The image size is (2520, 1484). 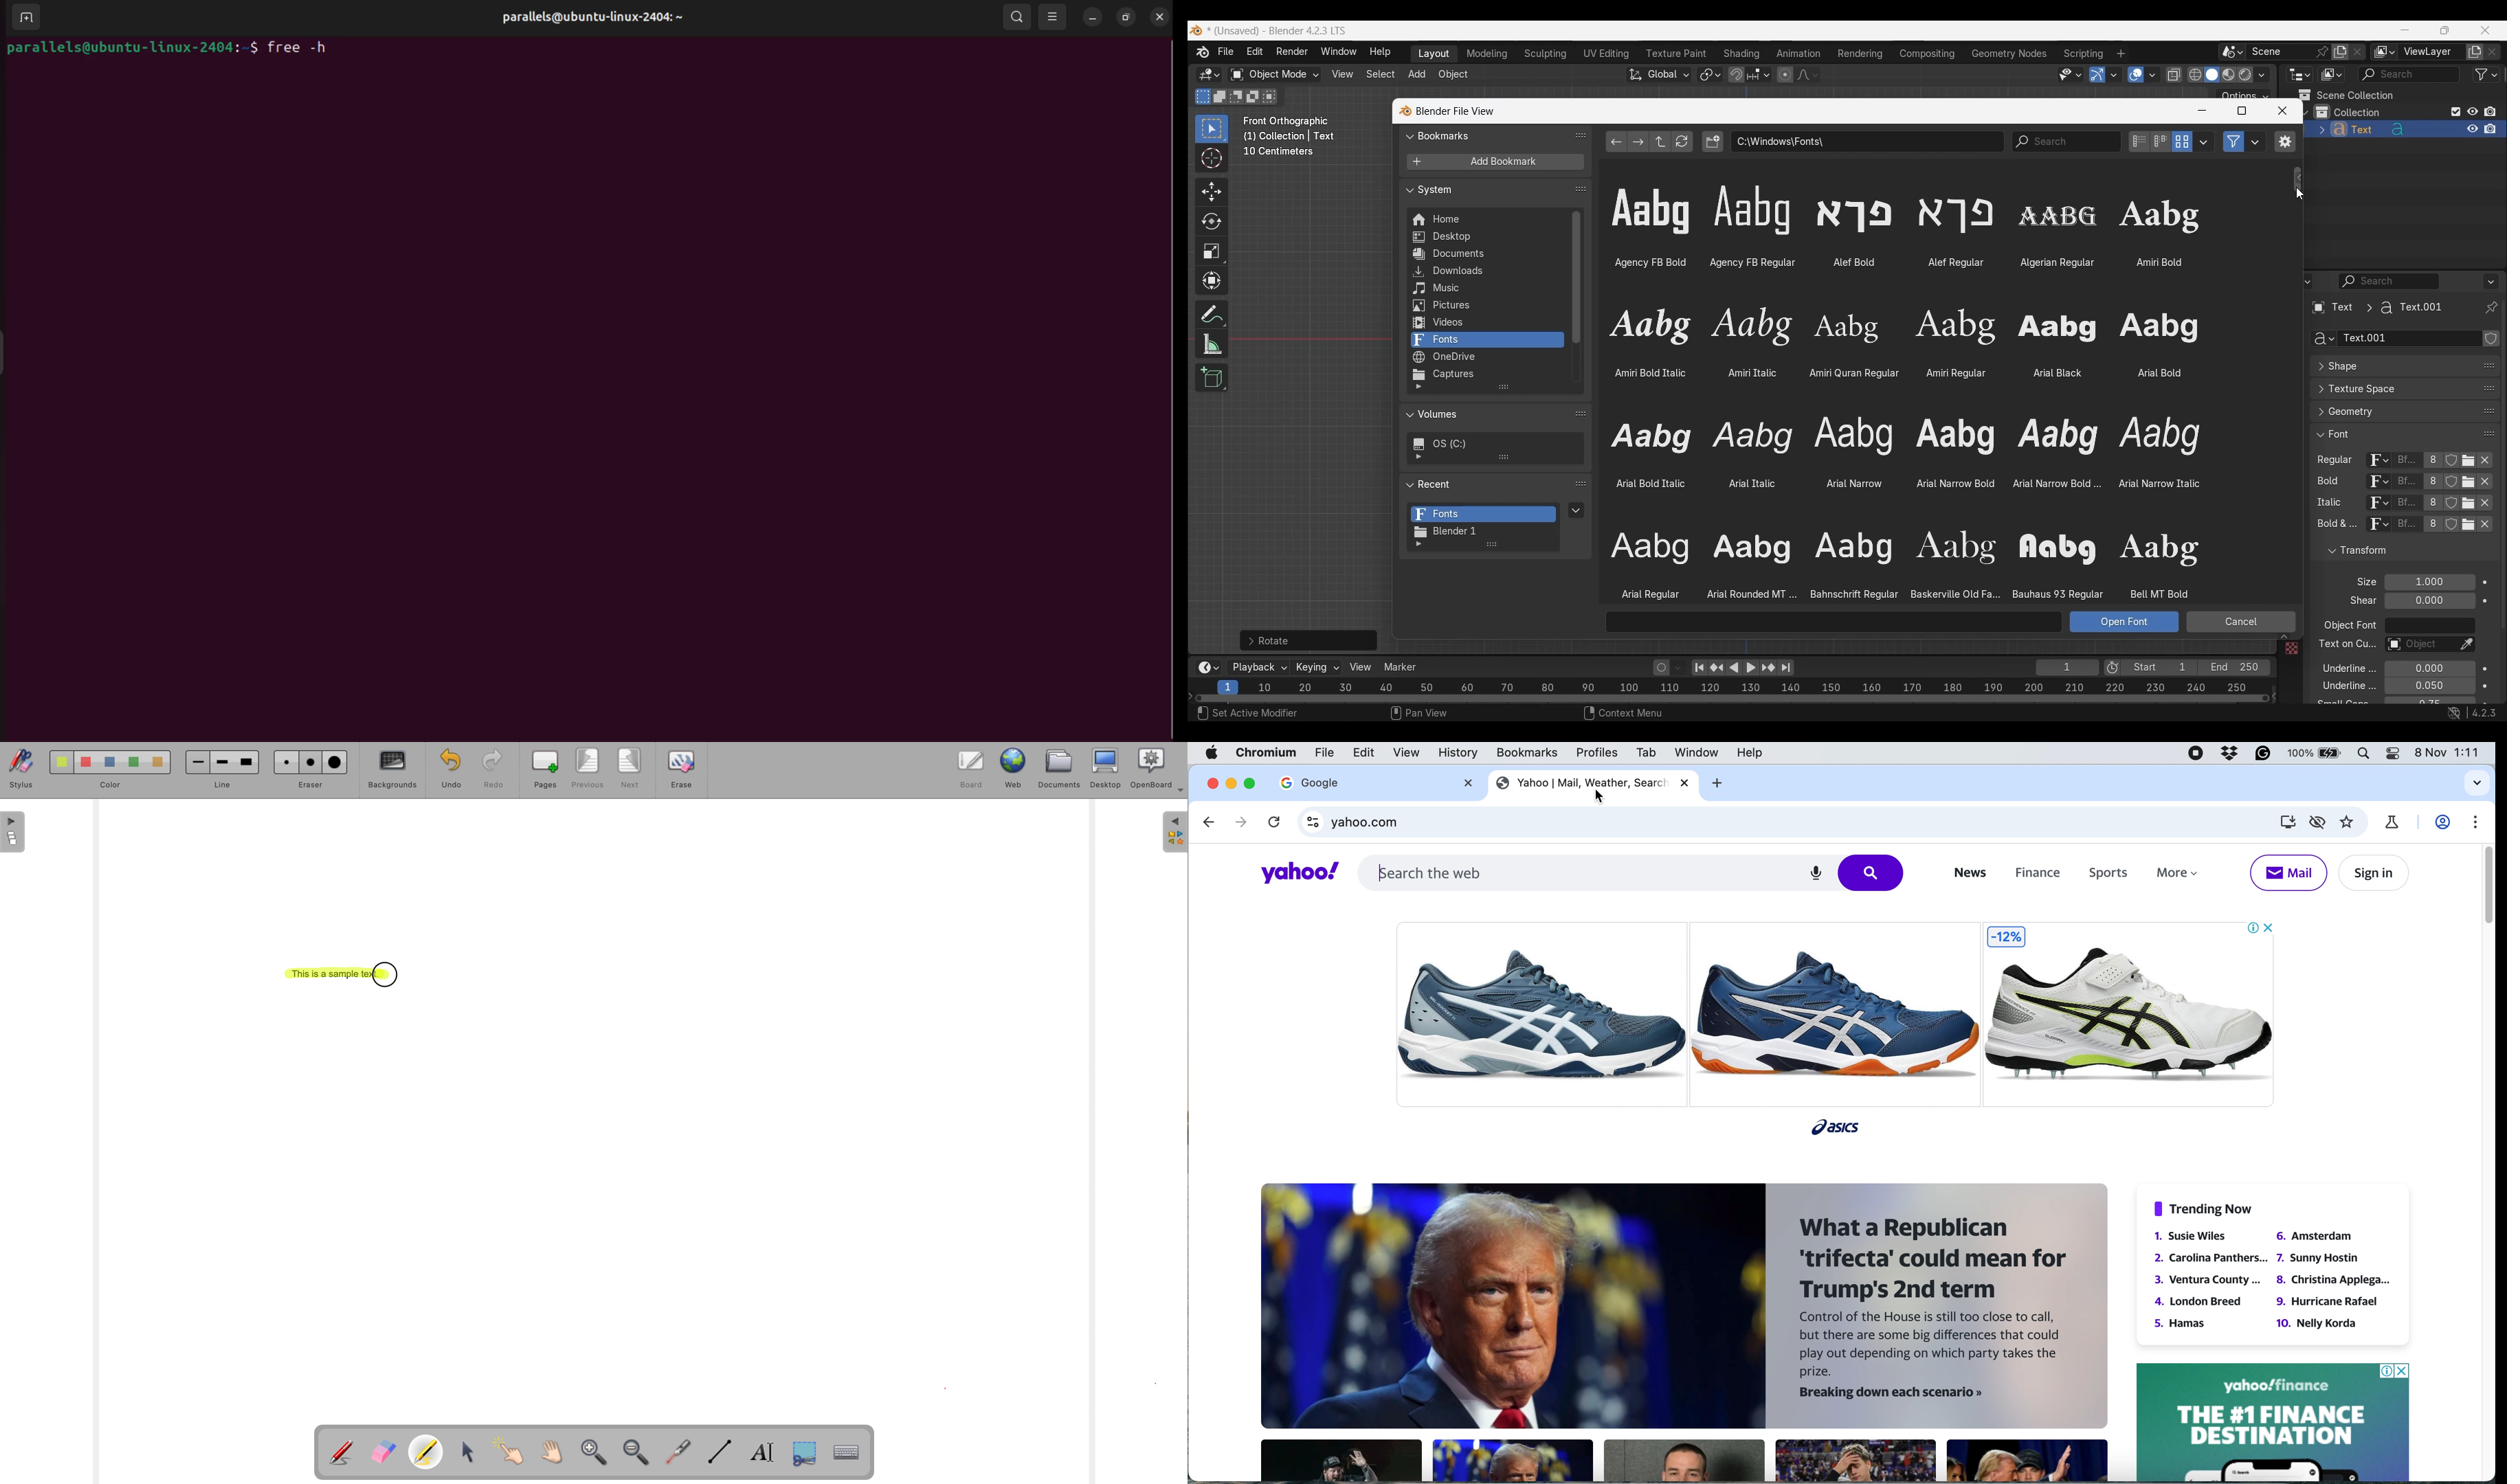 What do you see at coordinates (2451, 463) in the screenshot?
I see `Fake user for respe` at bounding box center [2451, 463].